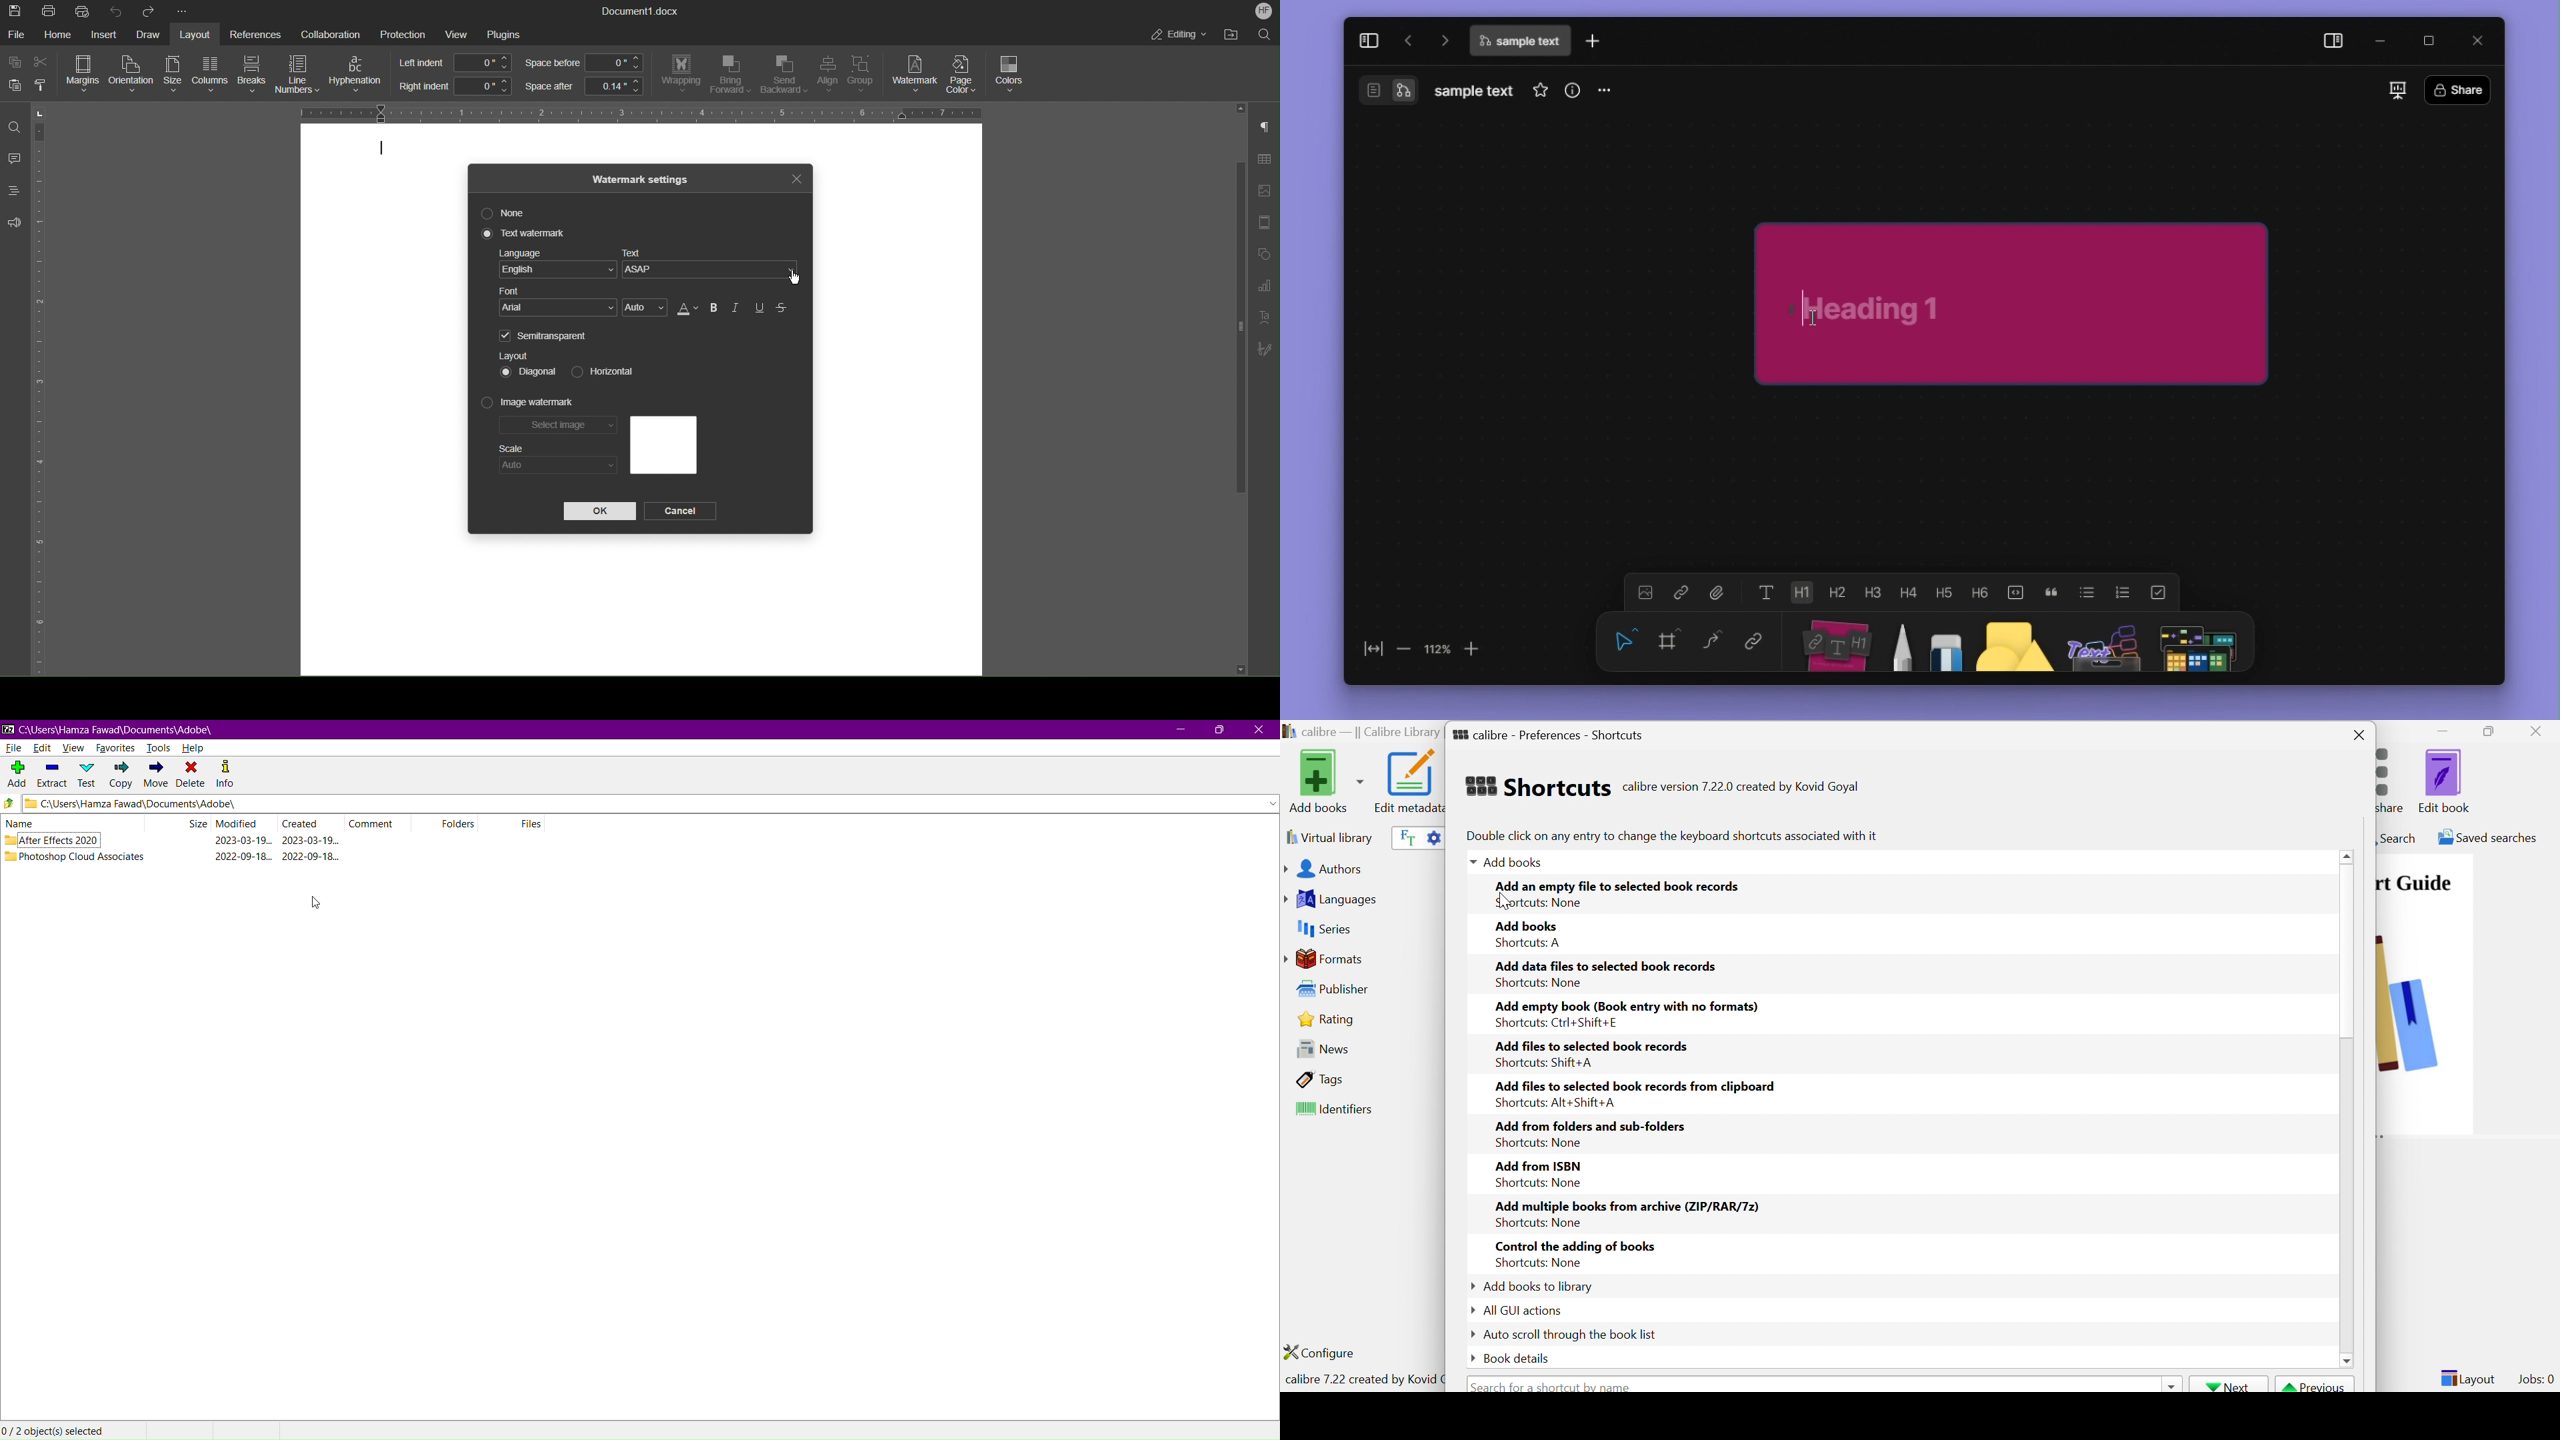 The height and width of the screenshot is (1456, 2576). Describe the element at coordinates (529, 371) in the screenshot. I see `Diagonal` at that location.